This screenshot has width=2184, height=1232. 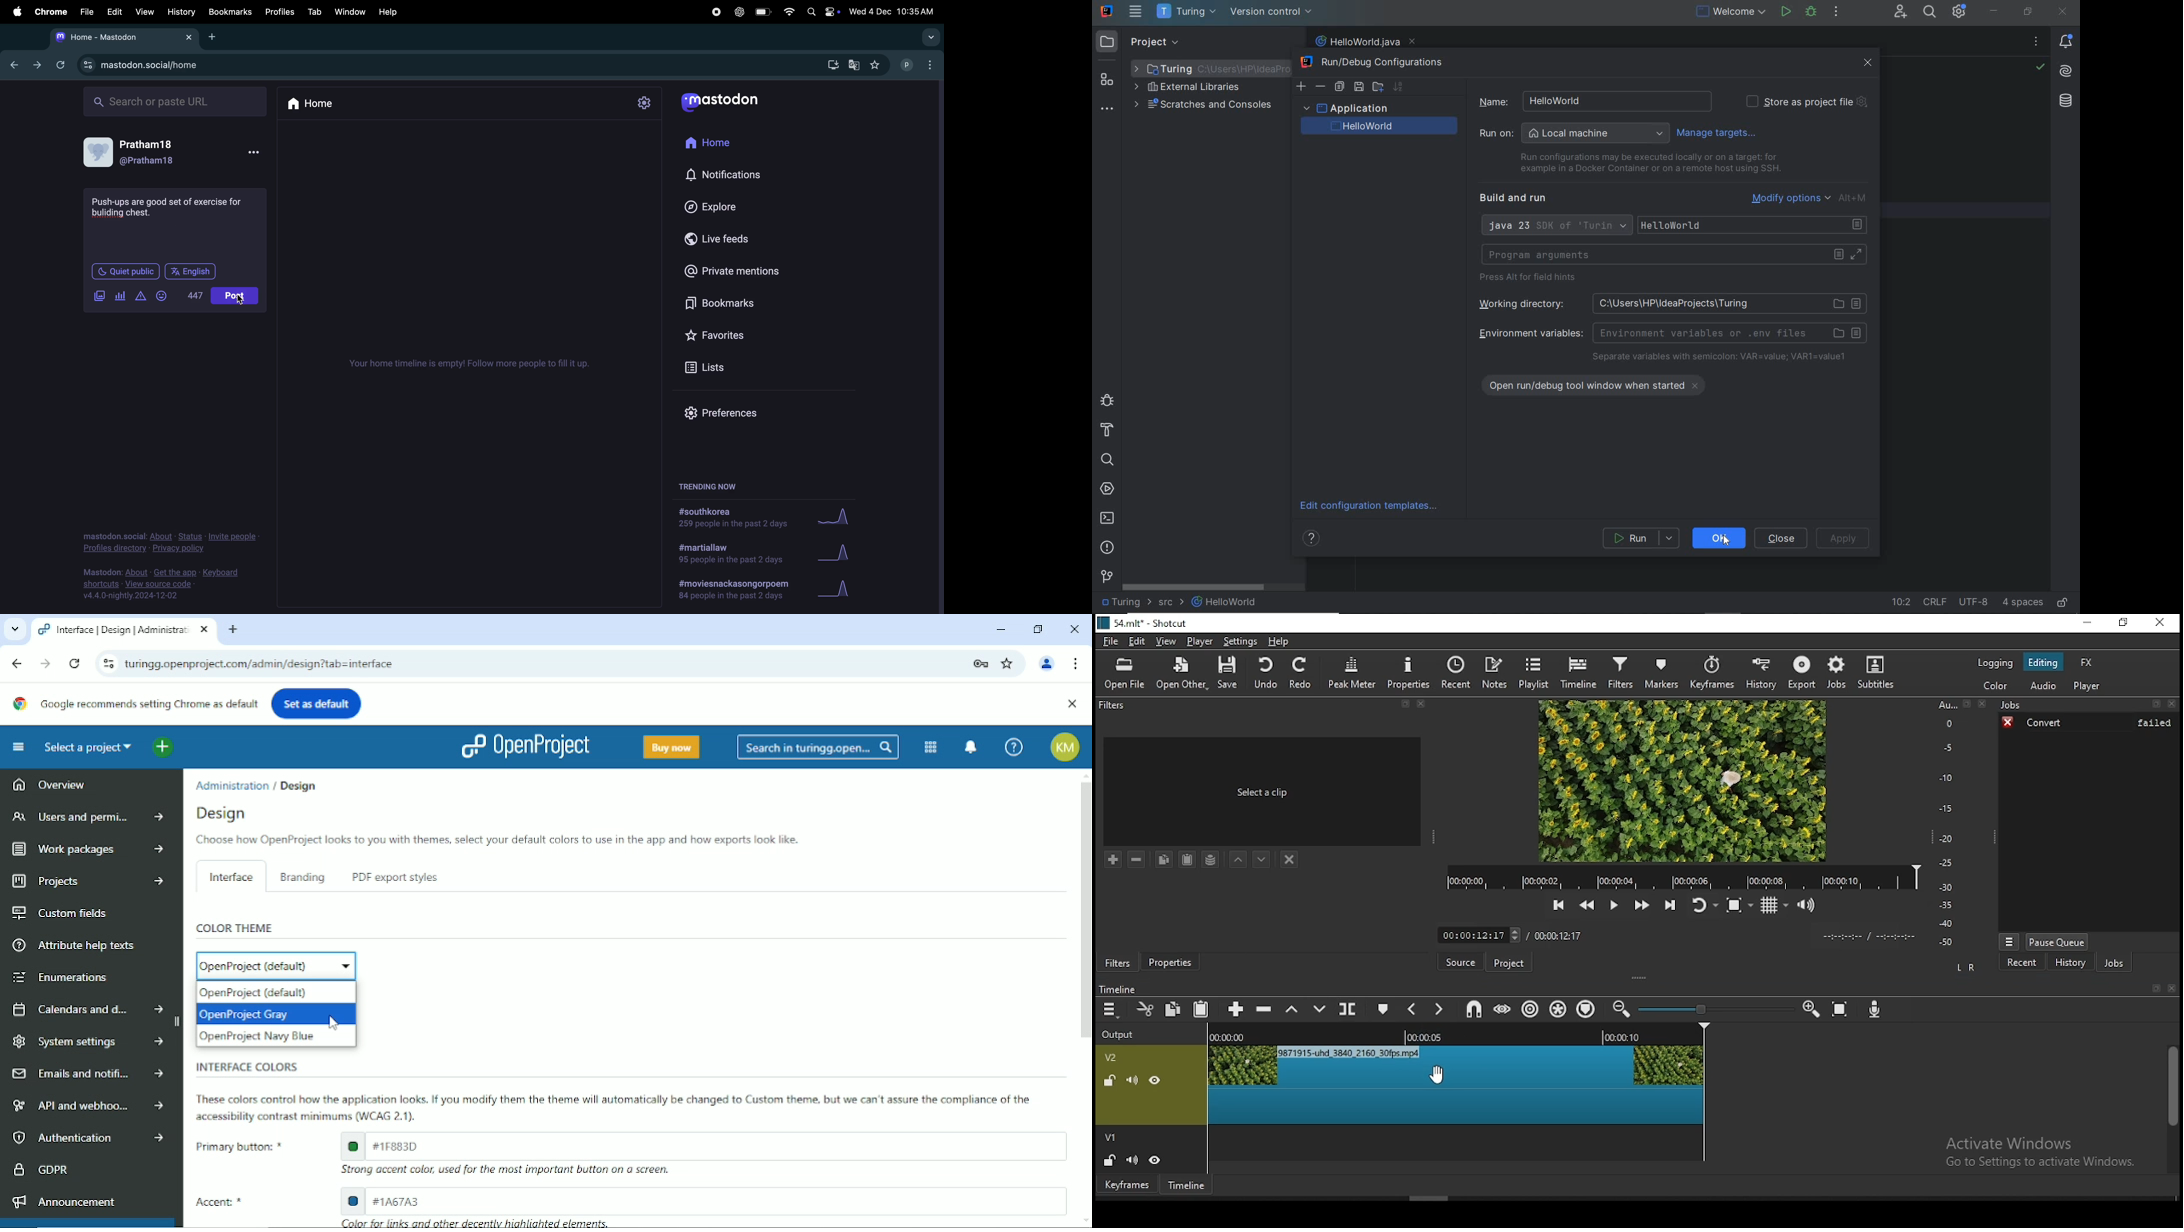 I want to click on video track 2, so click(x=1456, y=1087).